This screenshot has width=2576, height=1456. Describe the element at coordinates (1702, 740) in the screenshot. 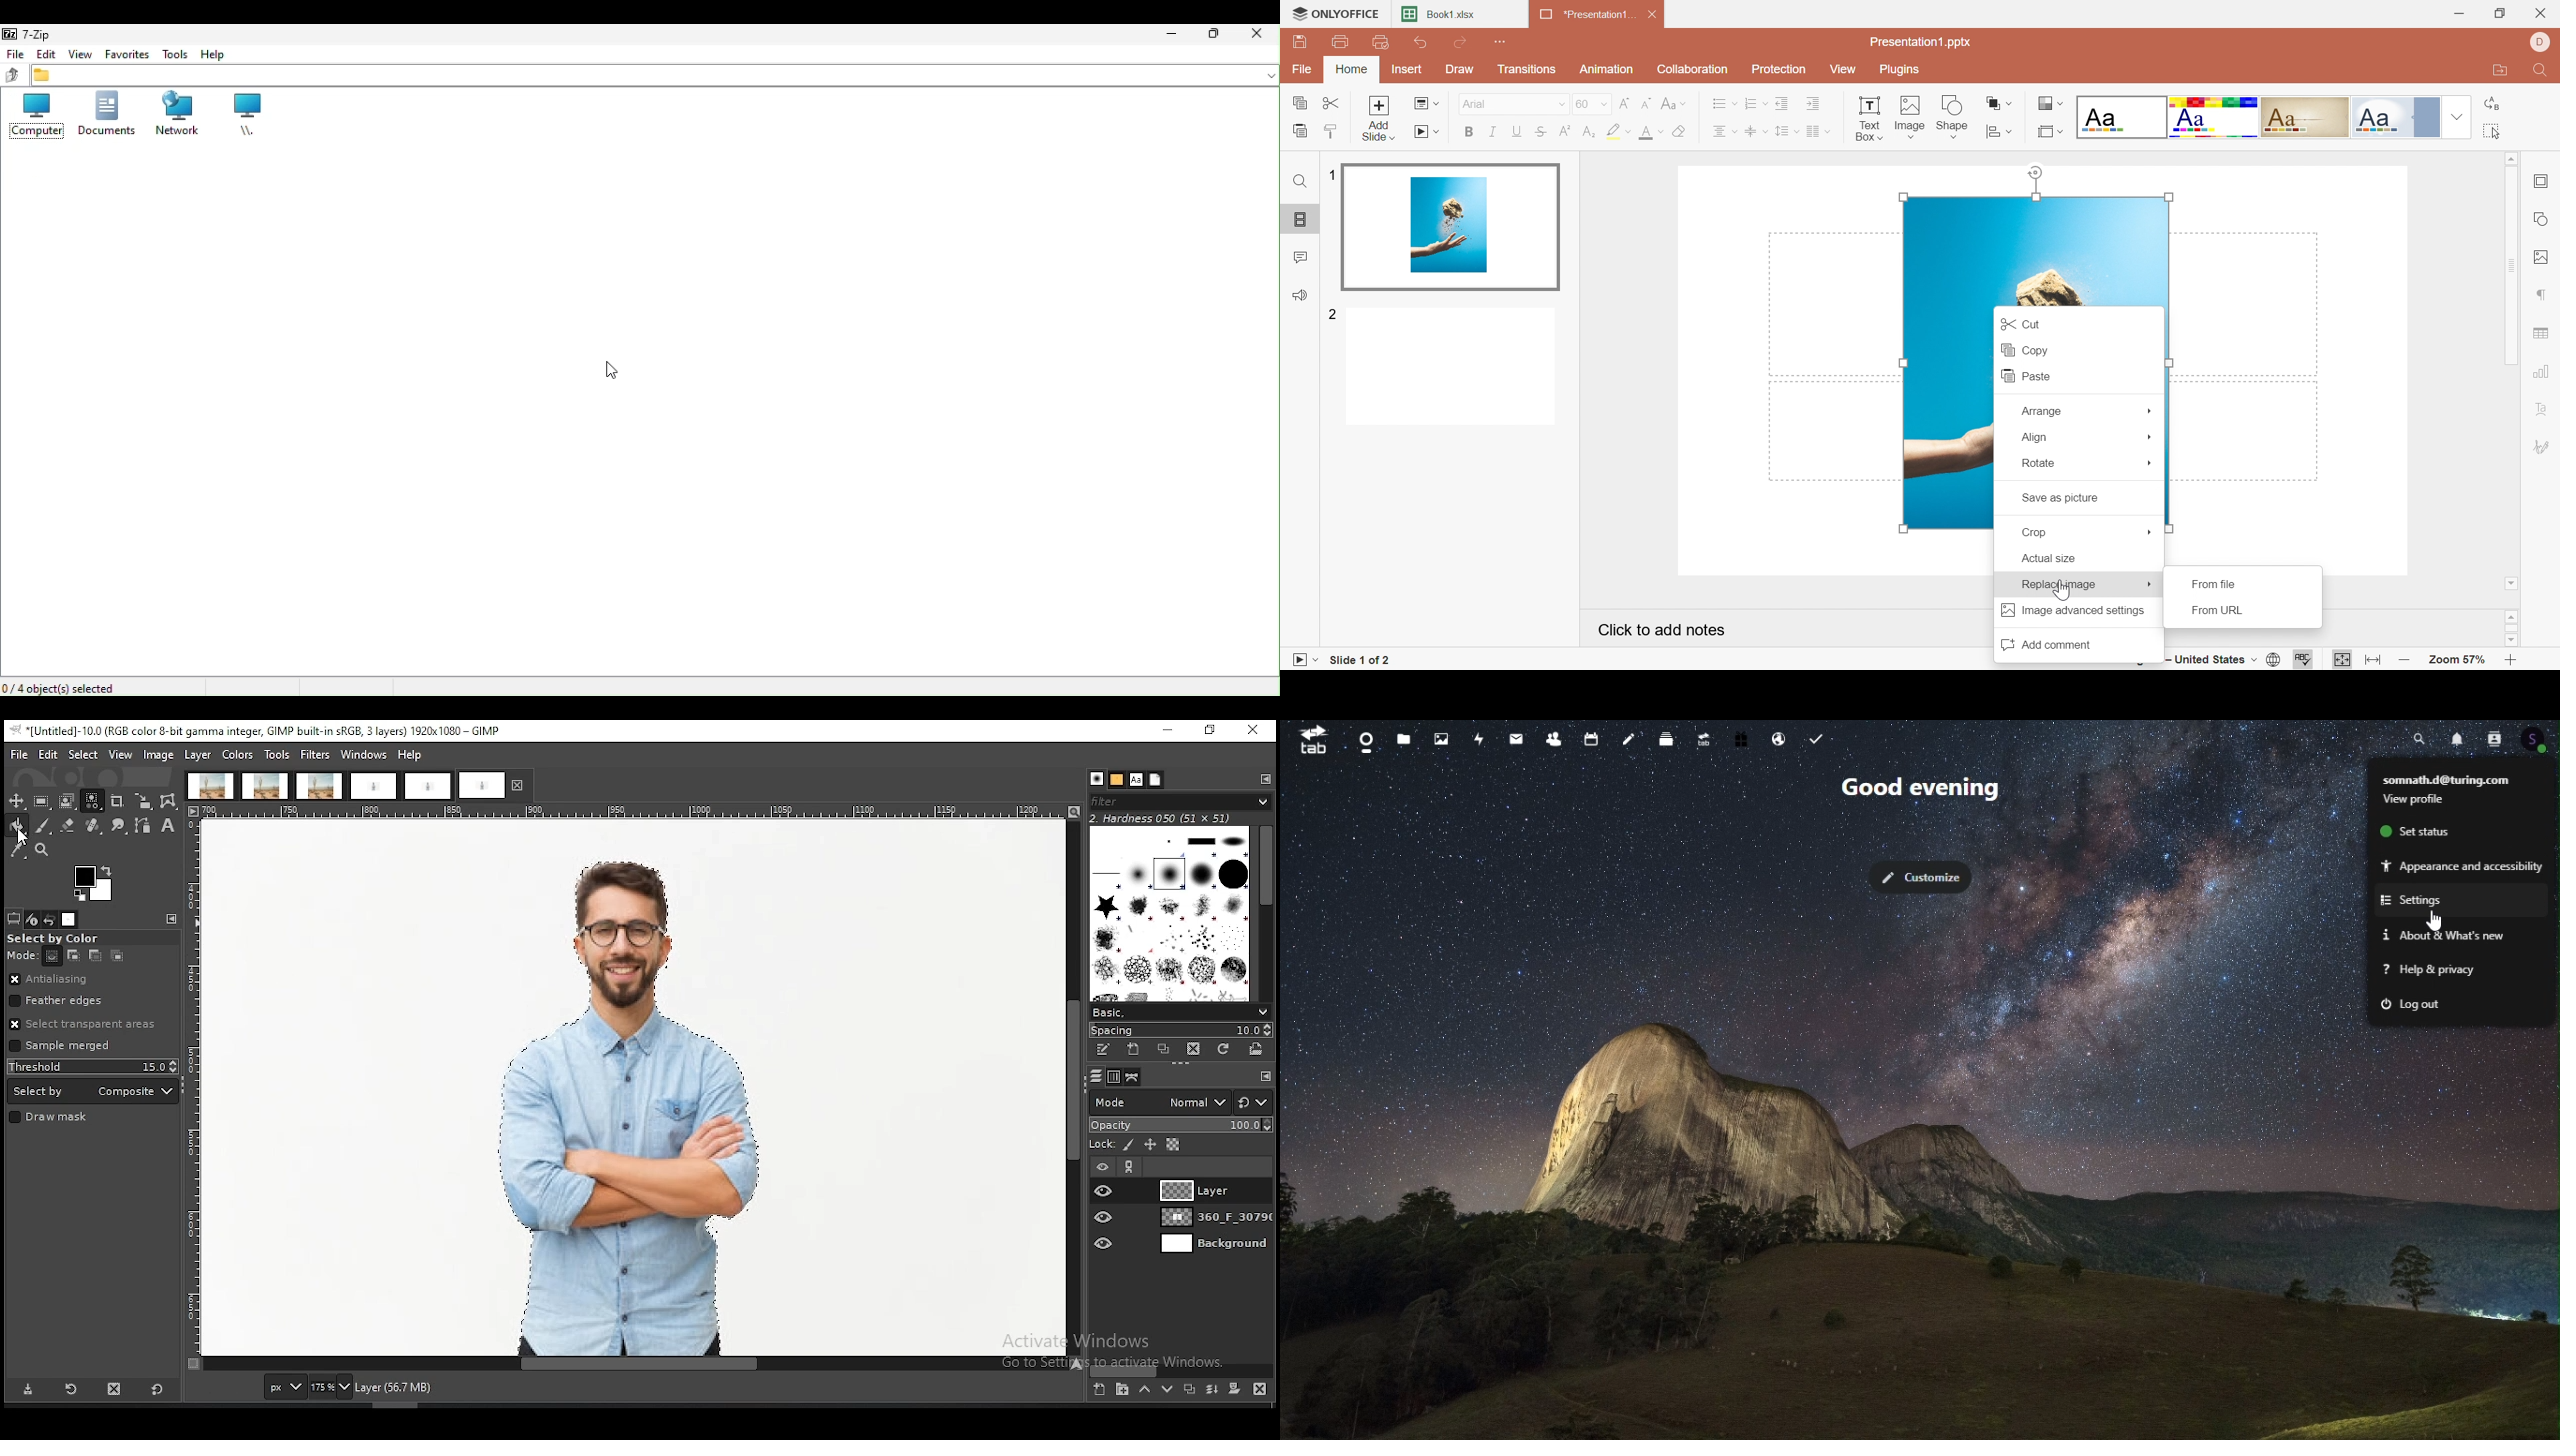

I see `upgrade` at that location.